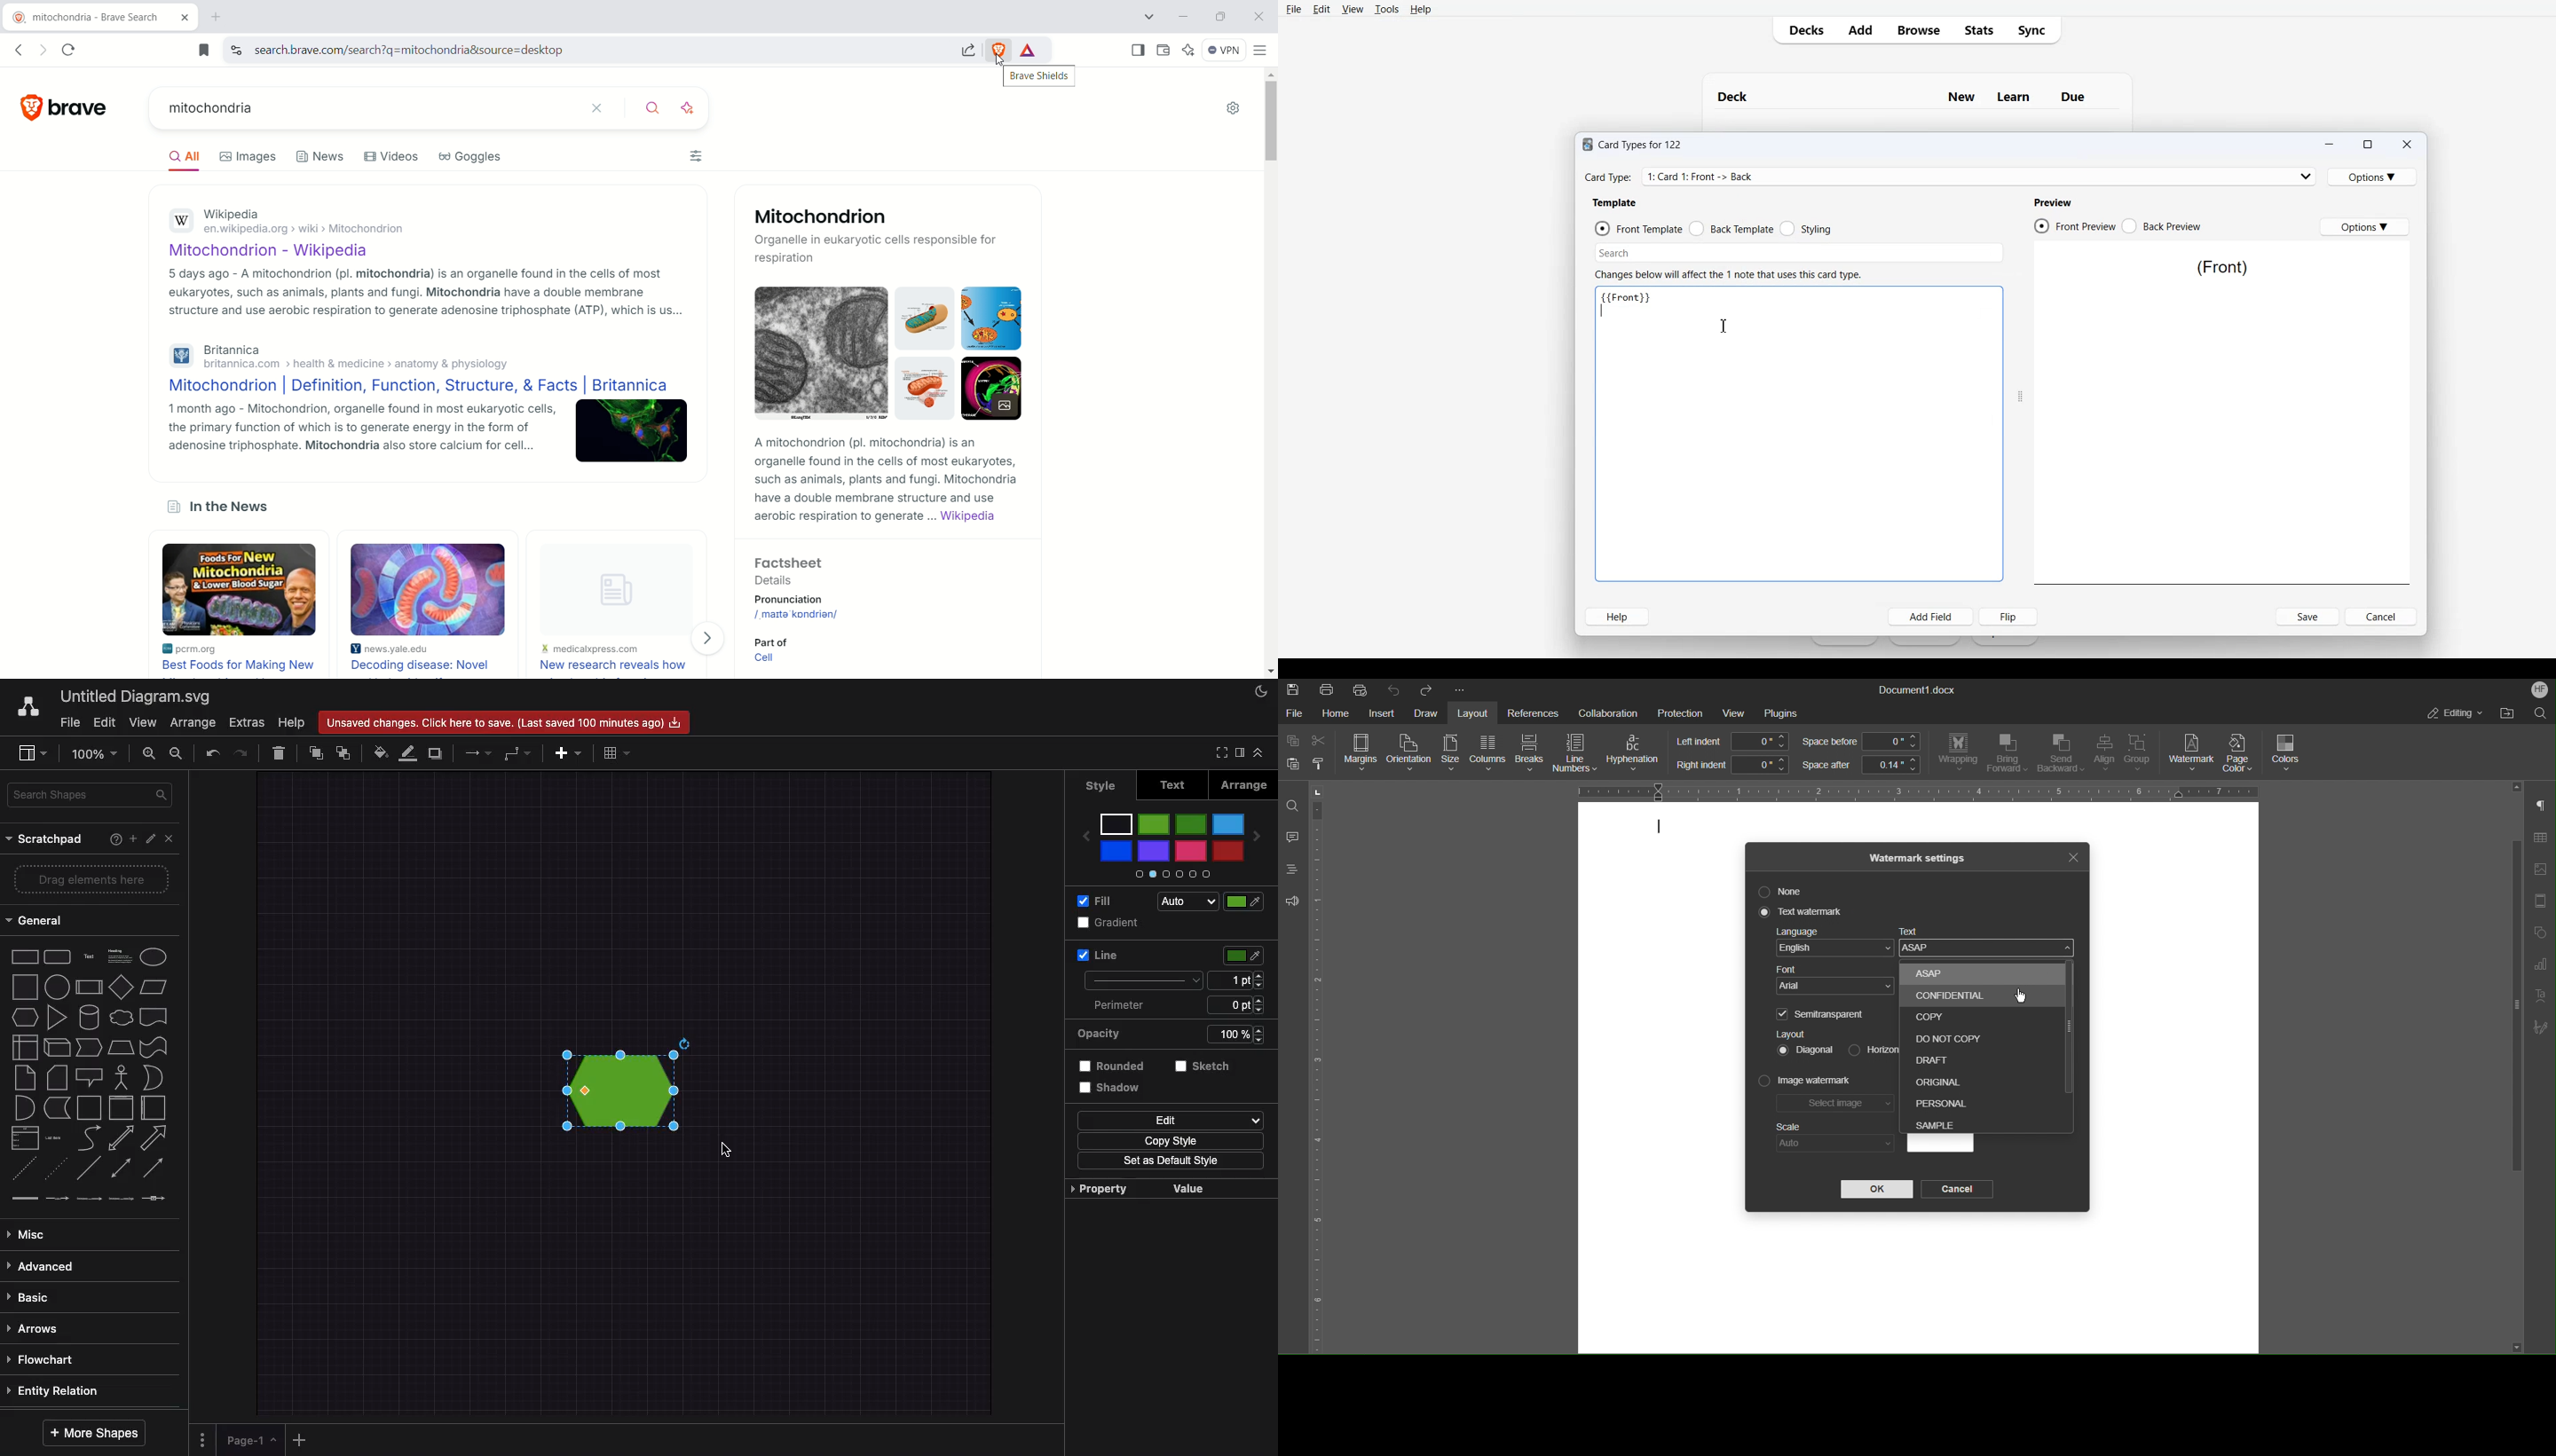 This screenshot has height=1456, width=2576. What do you see at coordinates (251, 1441) in the screenshot?
I see `Page` at bounding box center [251, 1441].